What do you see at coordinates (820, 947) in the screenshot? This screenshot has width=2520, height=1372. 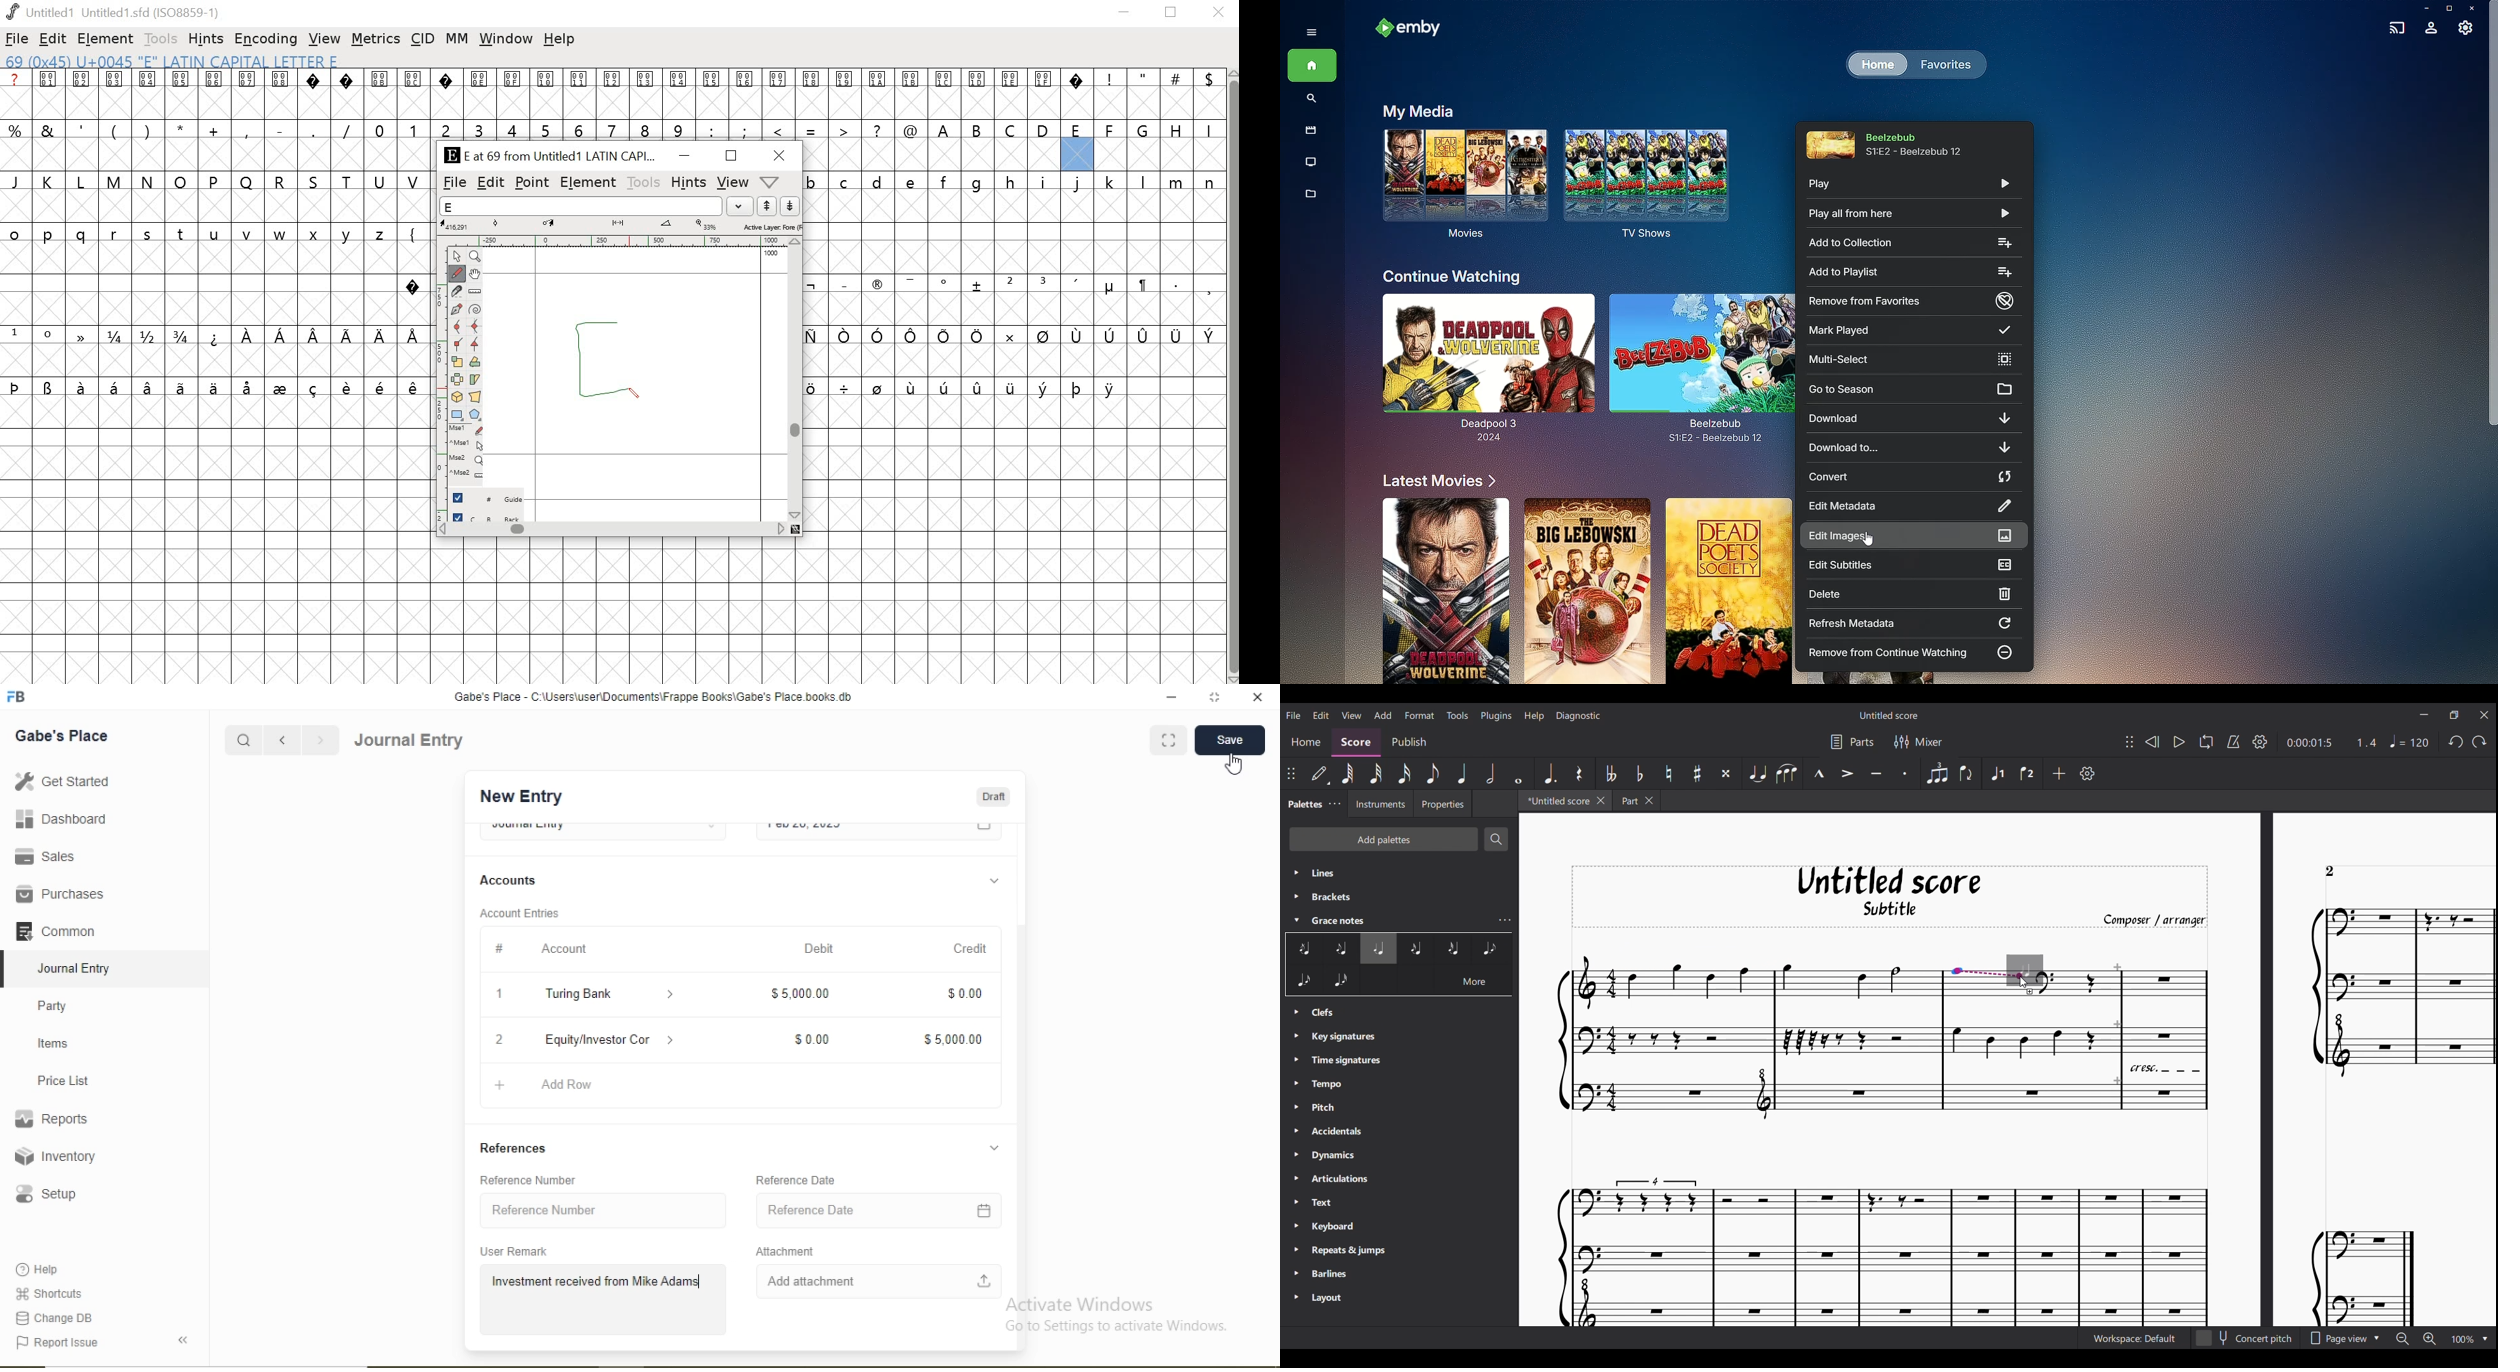 I see `Debit` at bounding box center [820, 947].